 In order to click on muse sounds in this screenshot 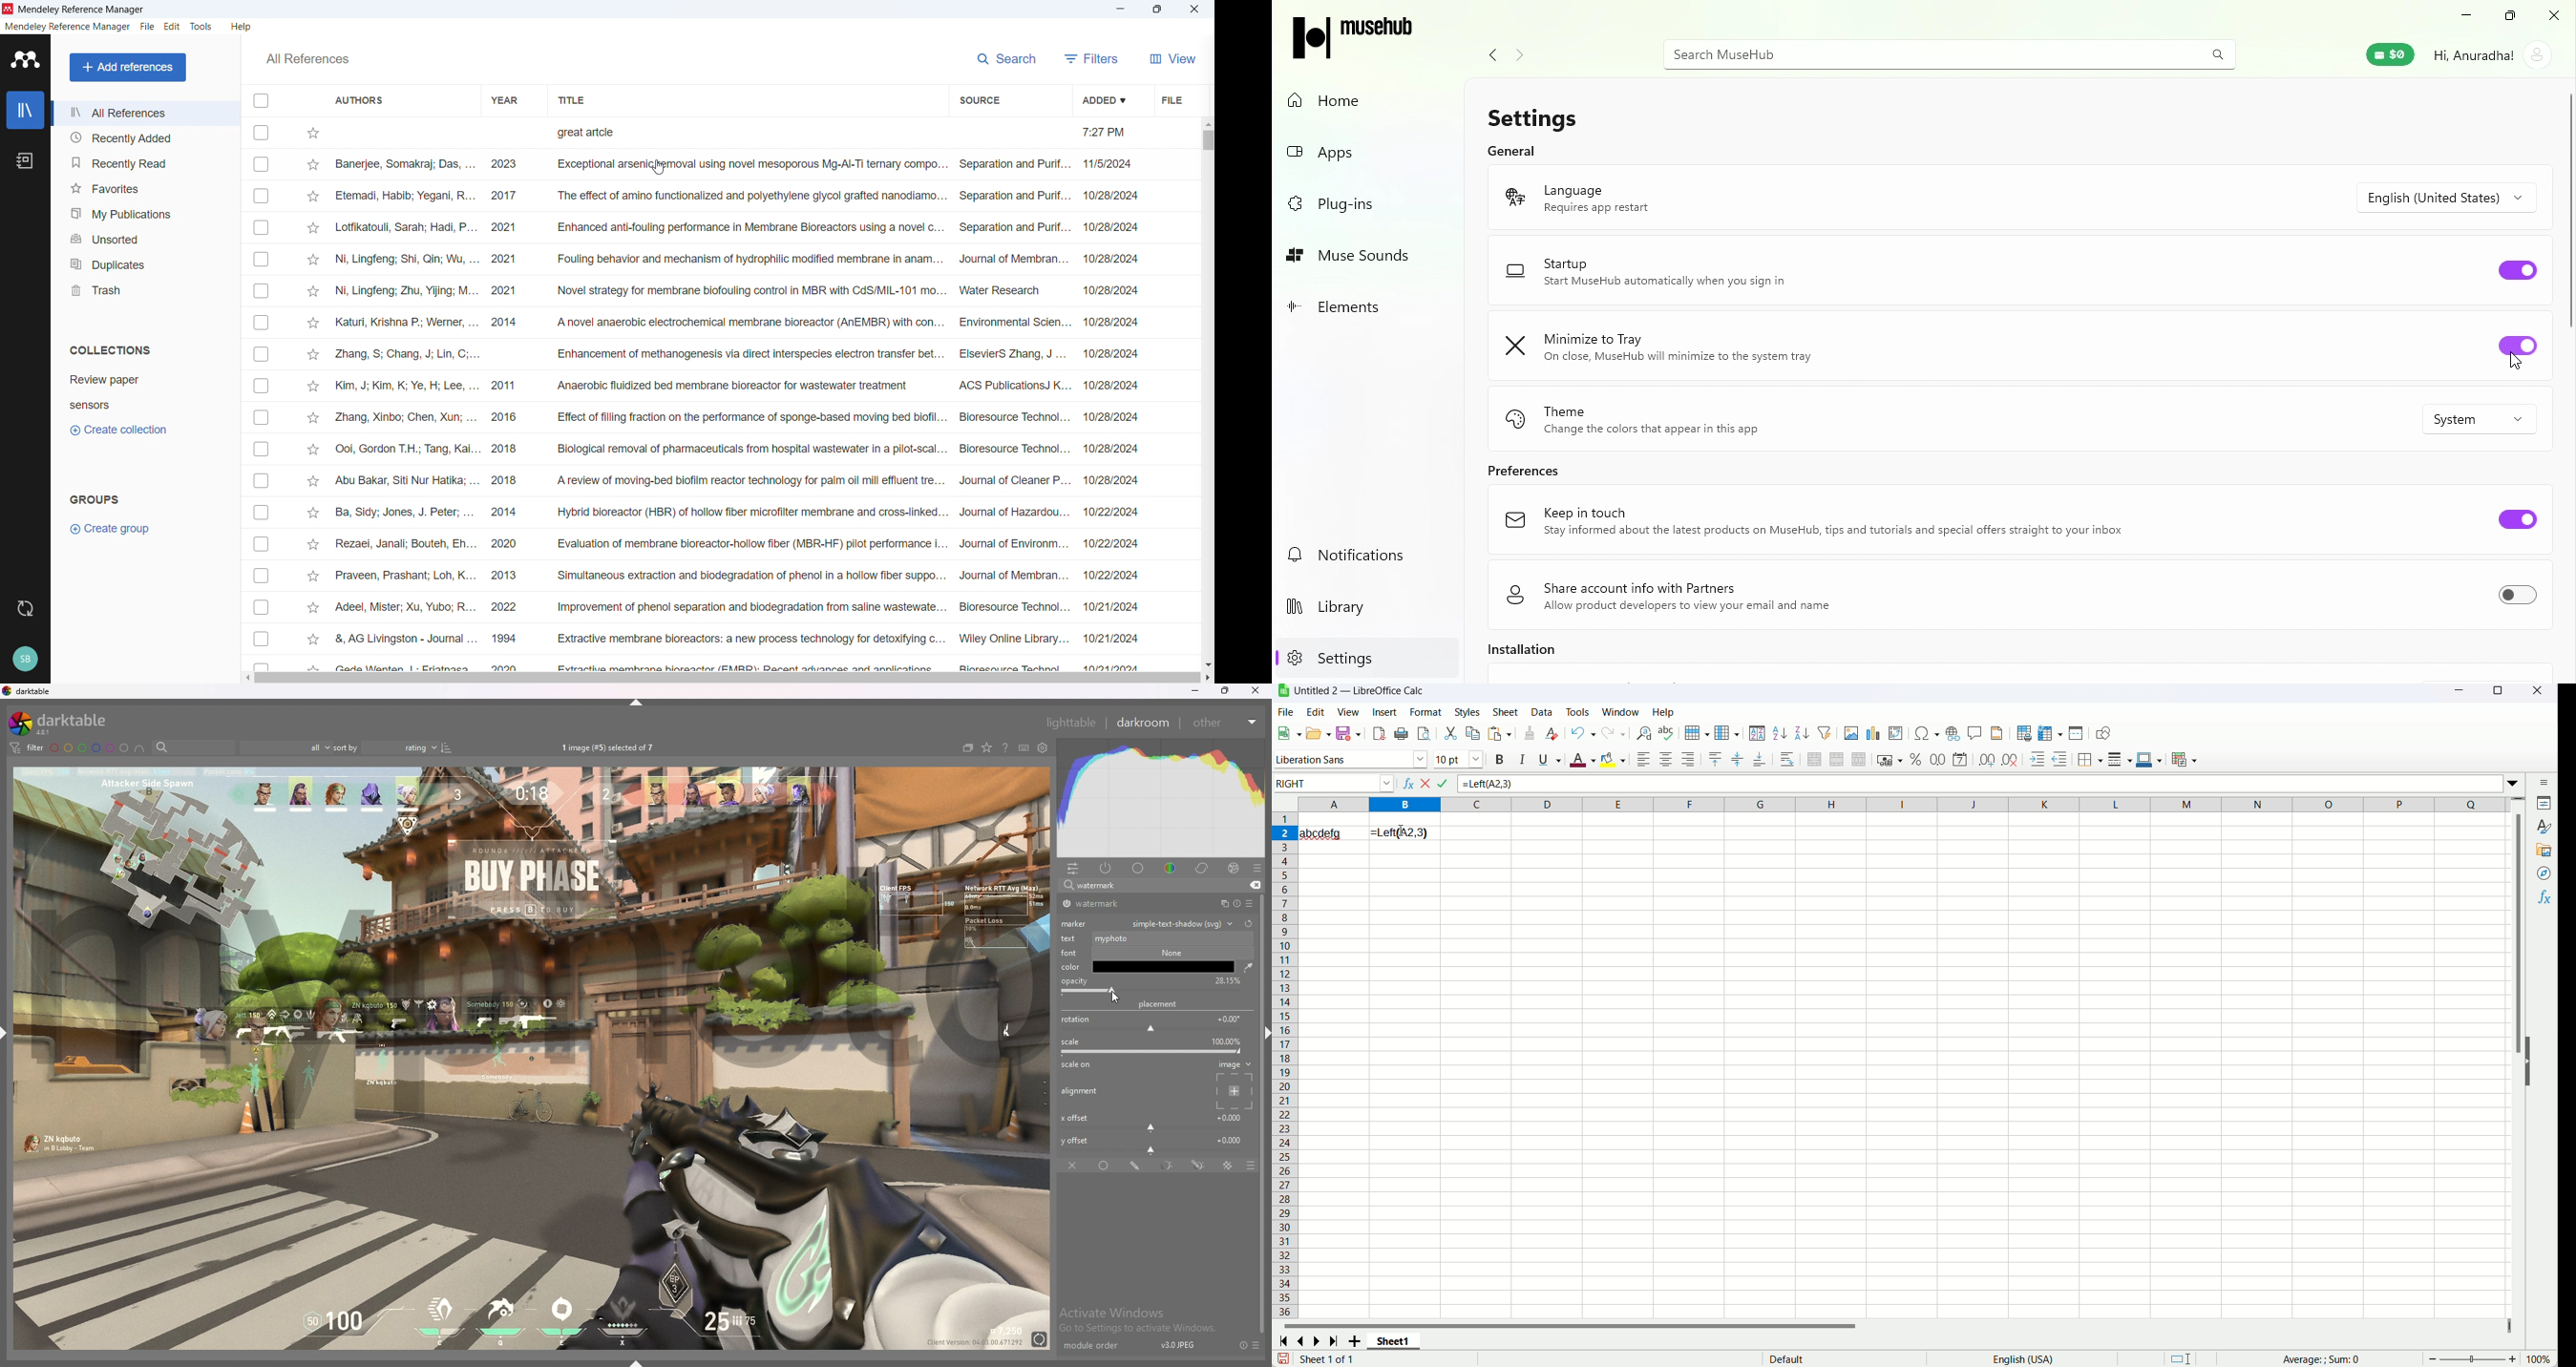, I will do `click(1354, 258)`.